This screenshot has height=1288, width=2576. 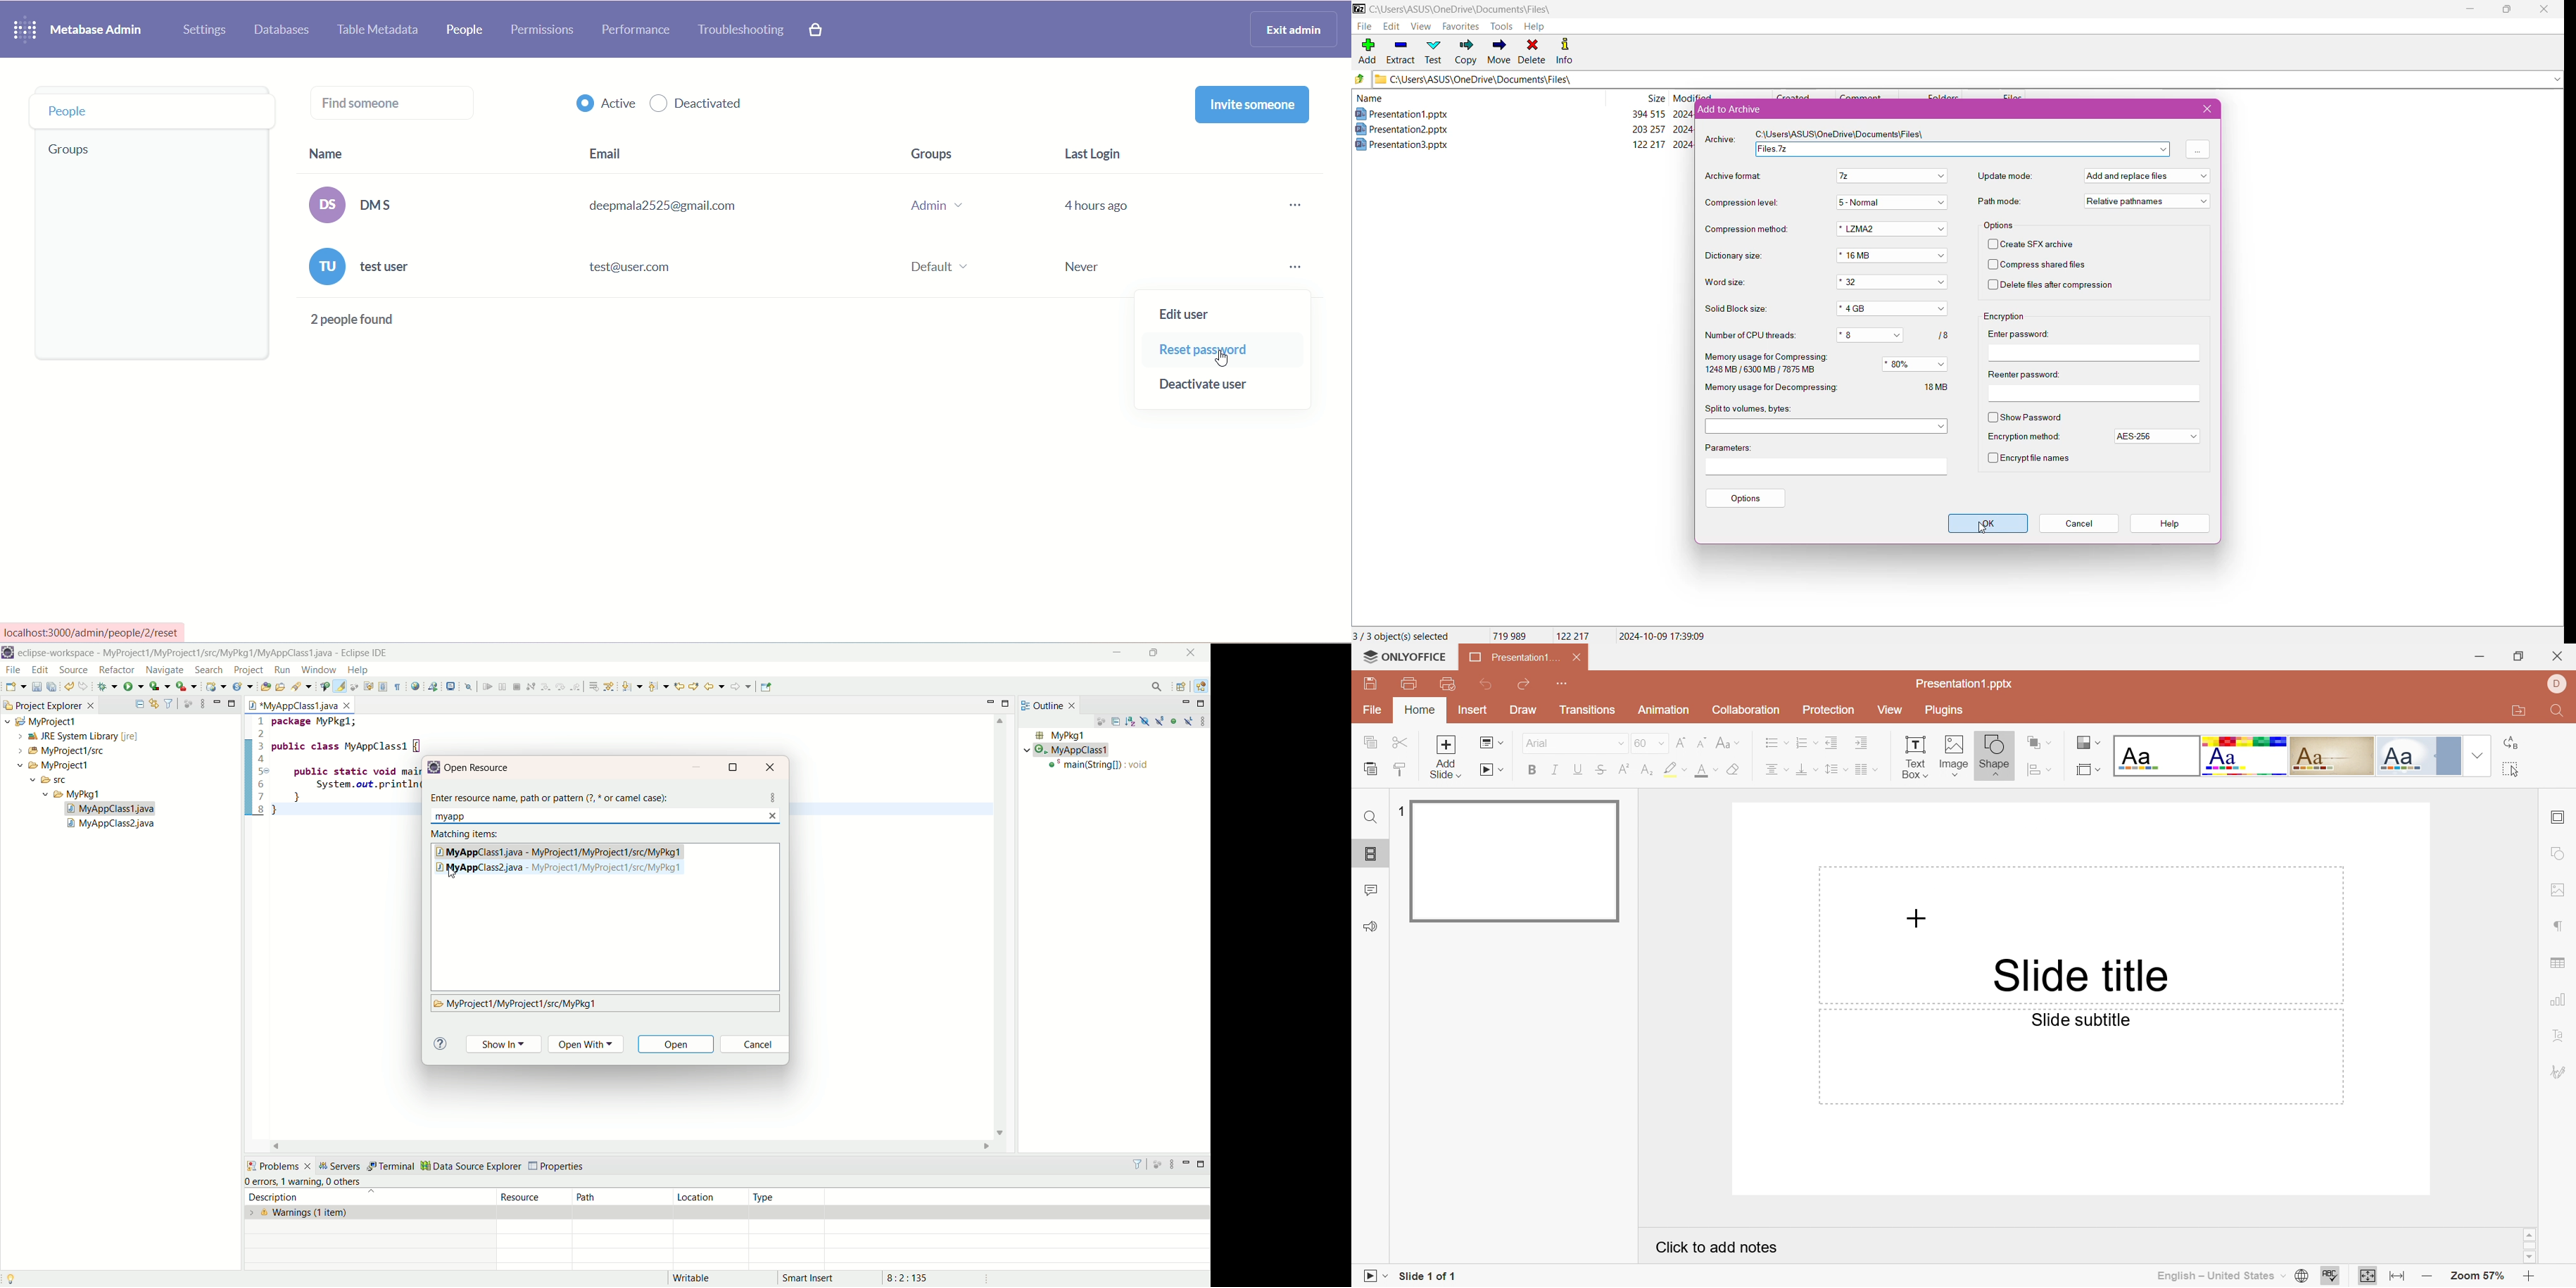 I want to click on Scroll down, so click(x=2531, y=1259).